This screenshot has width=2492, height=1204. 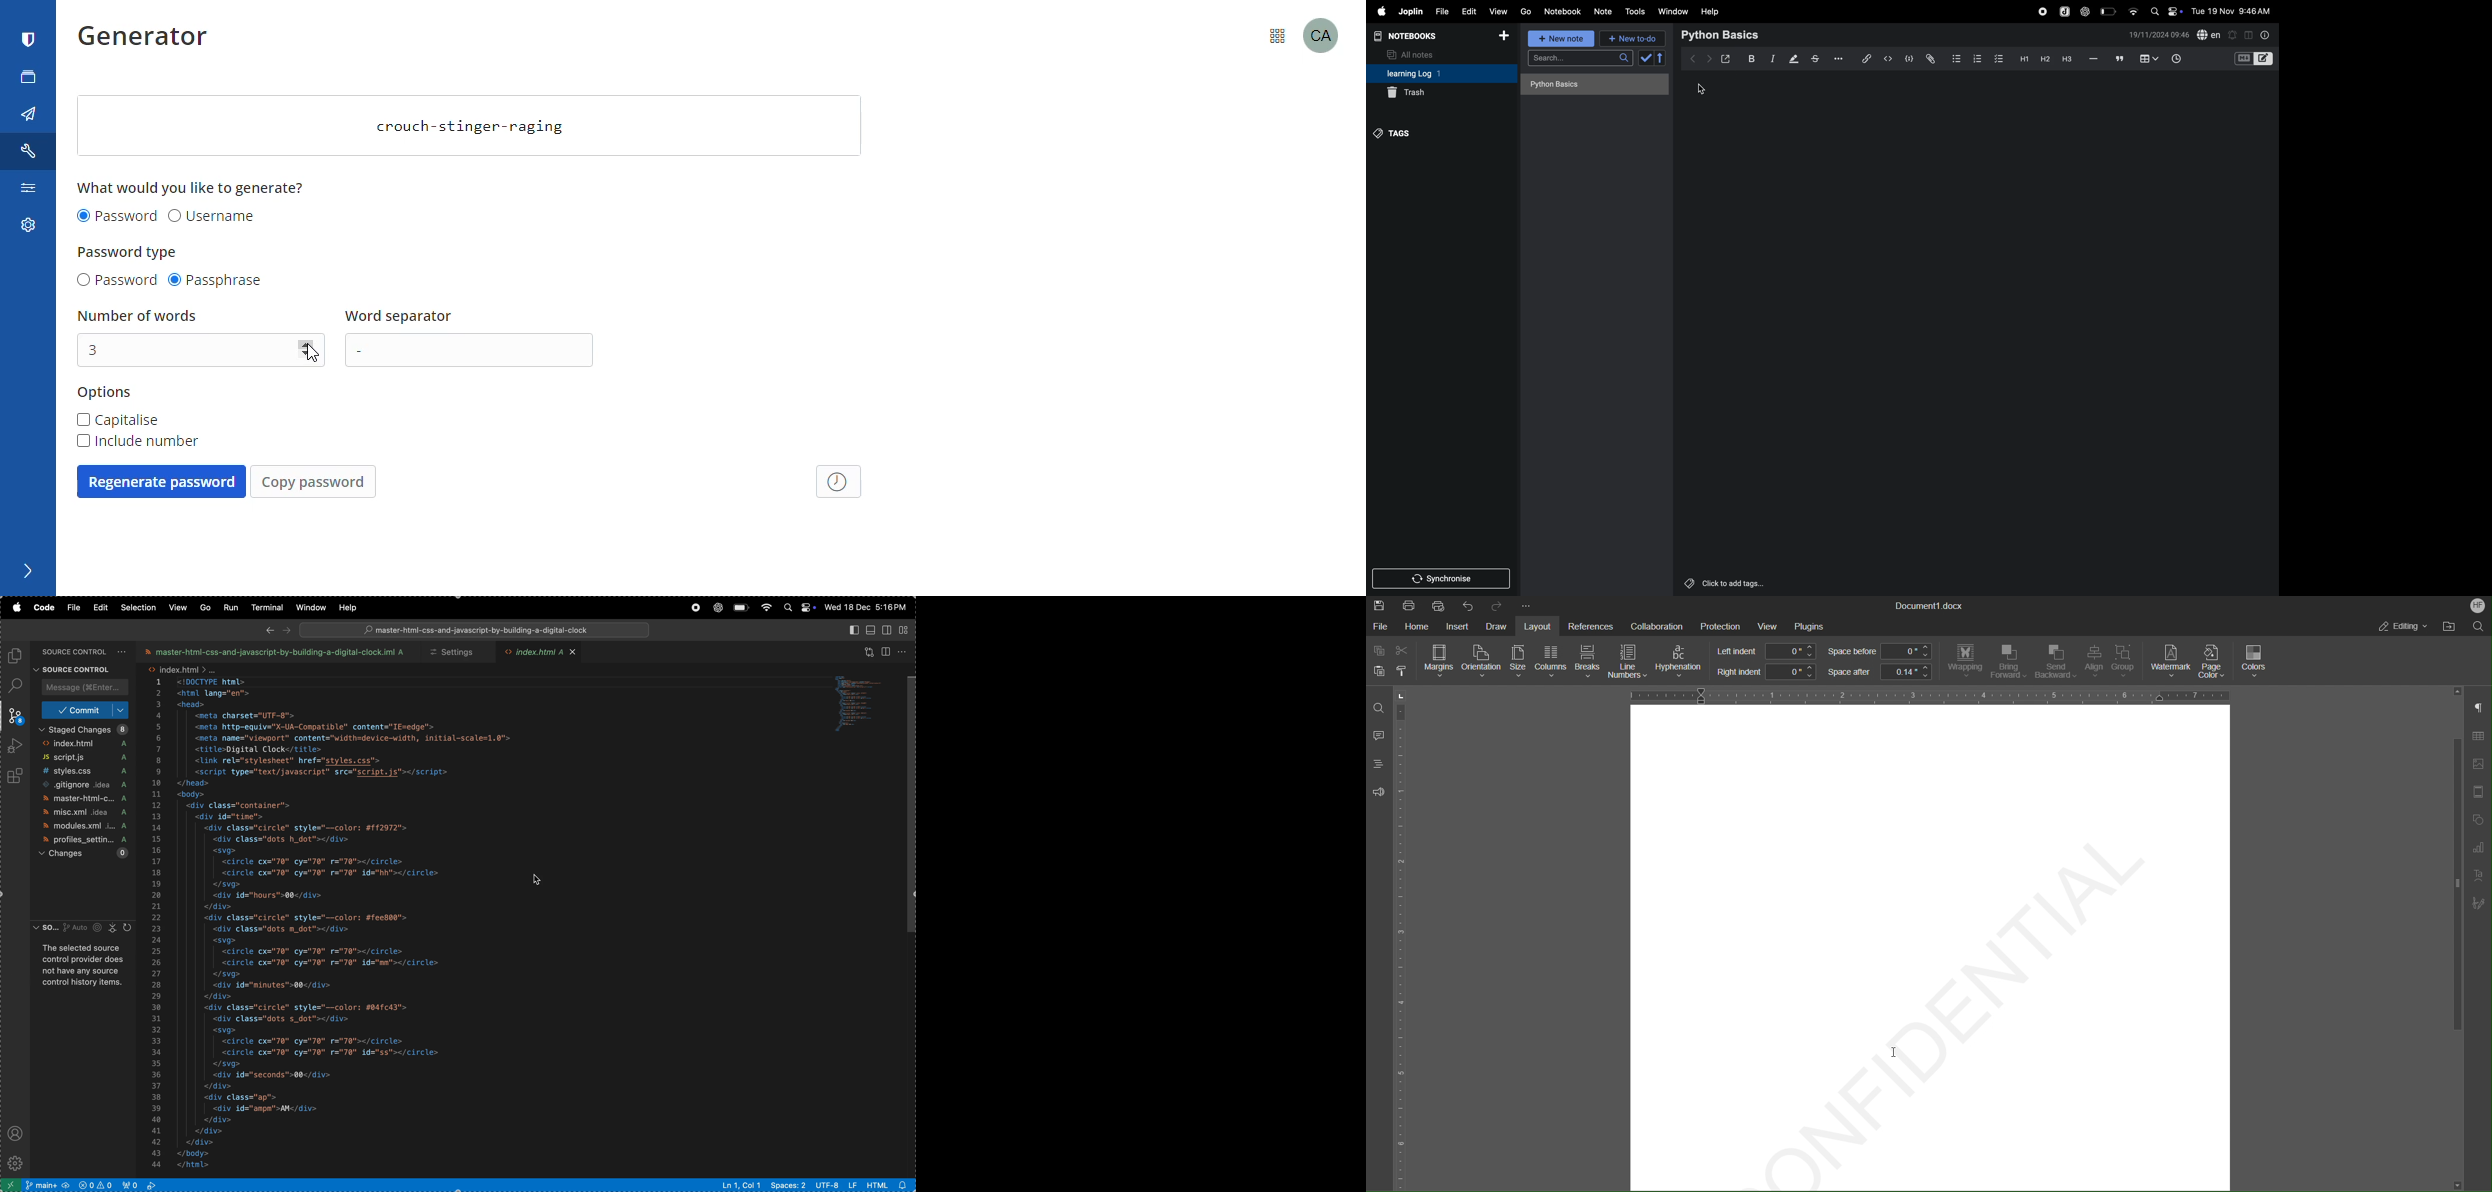 I want to click on click to addtags, so click(x=1723, y=582).